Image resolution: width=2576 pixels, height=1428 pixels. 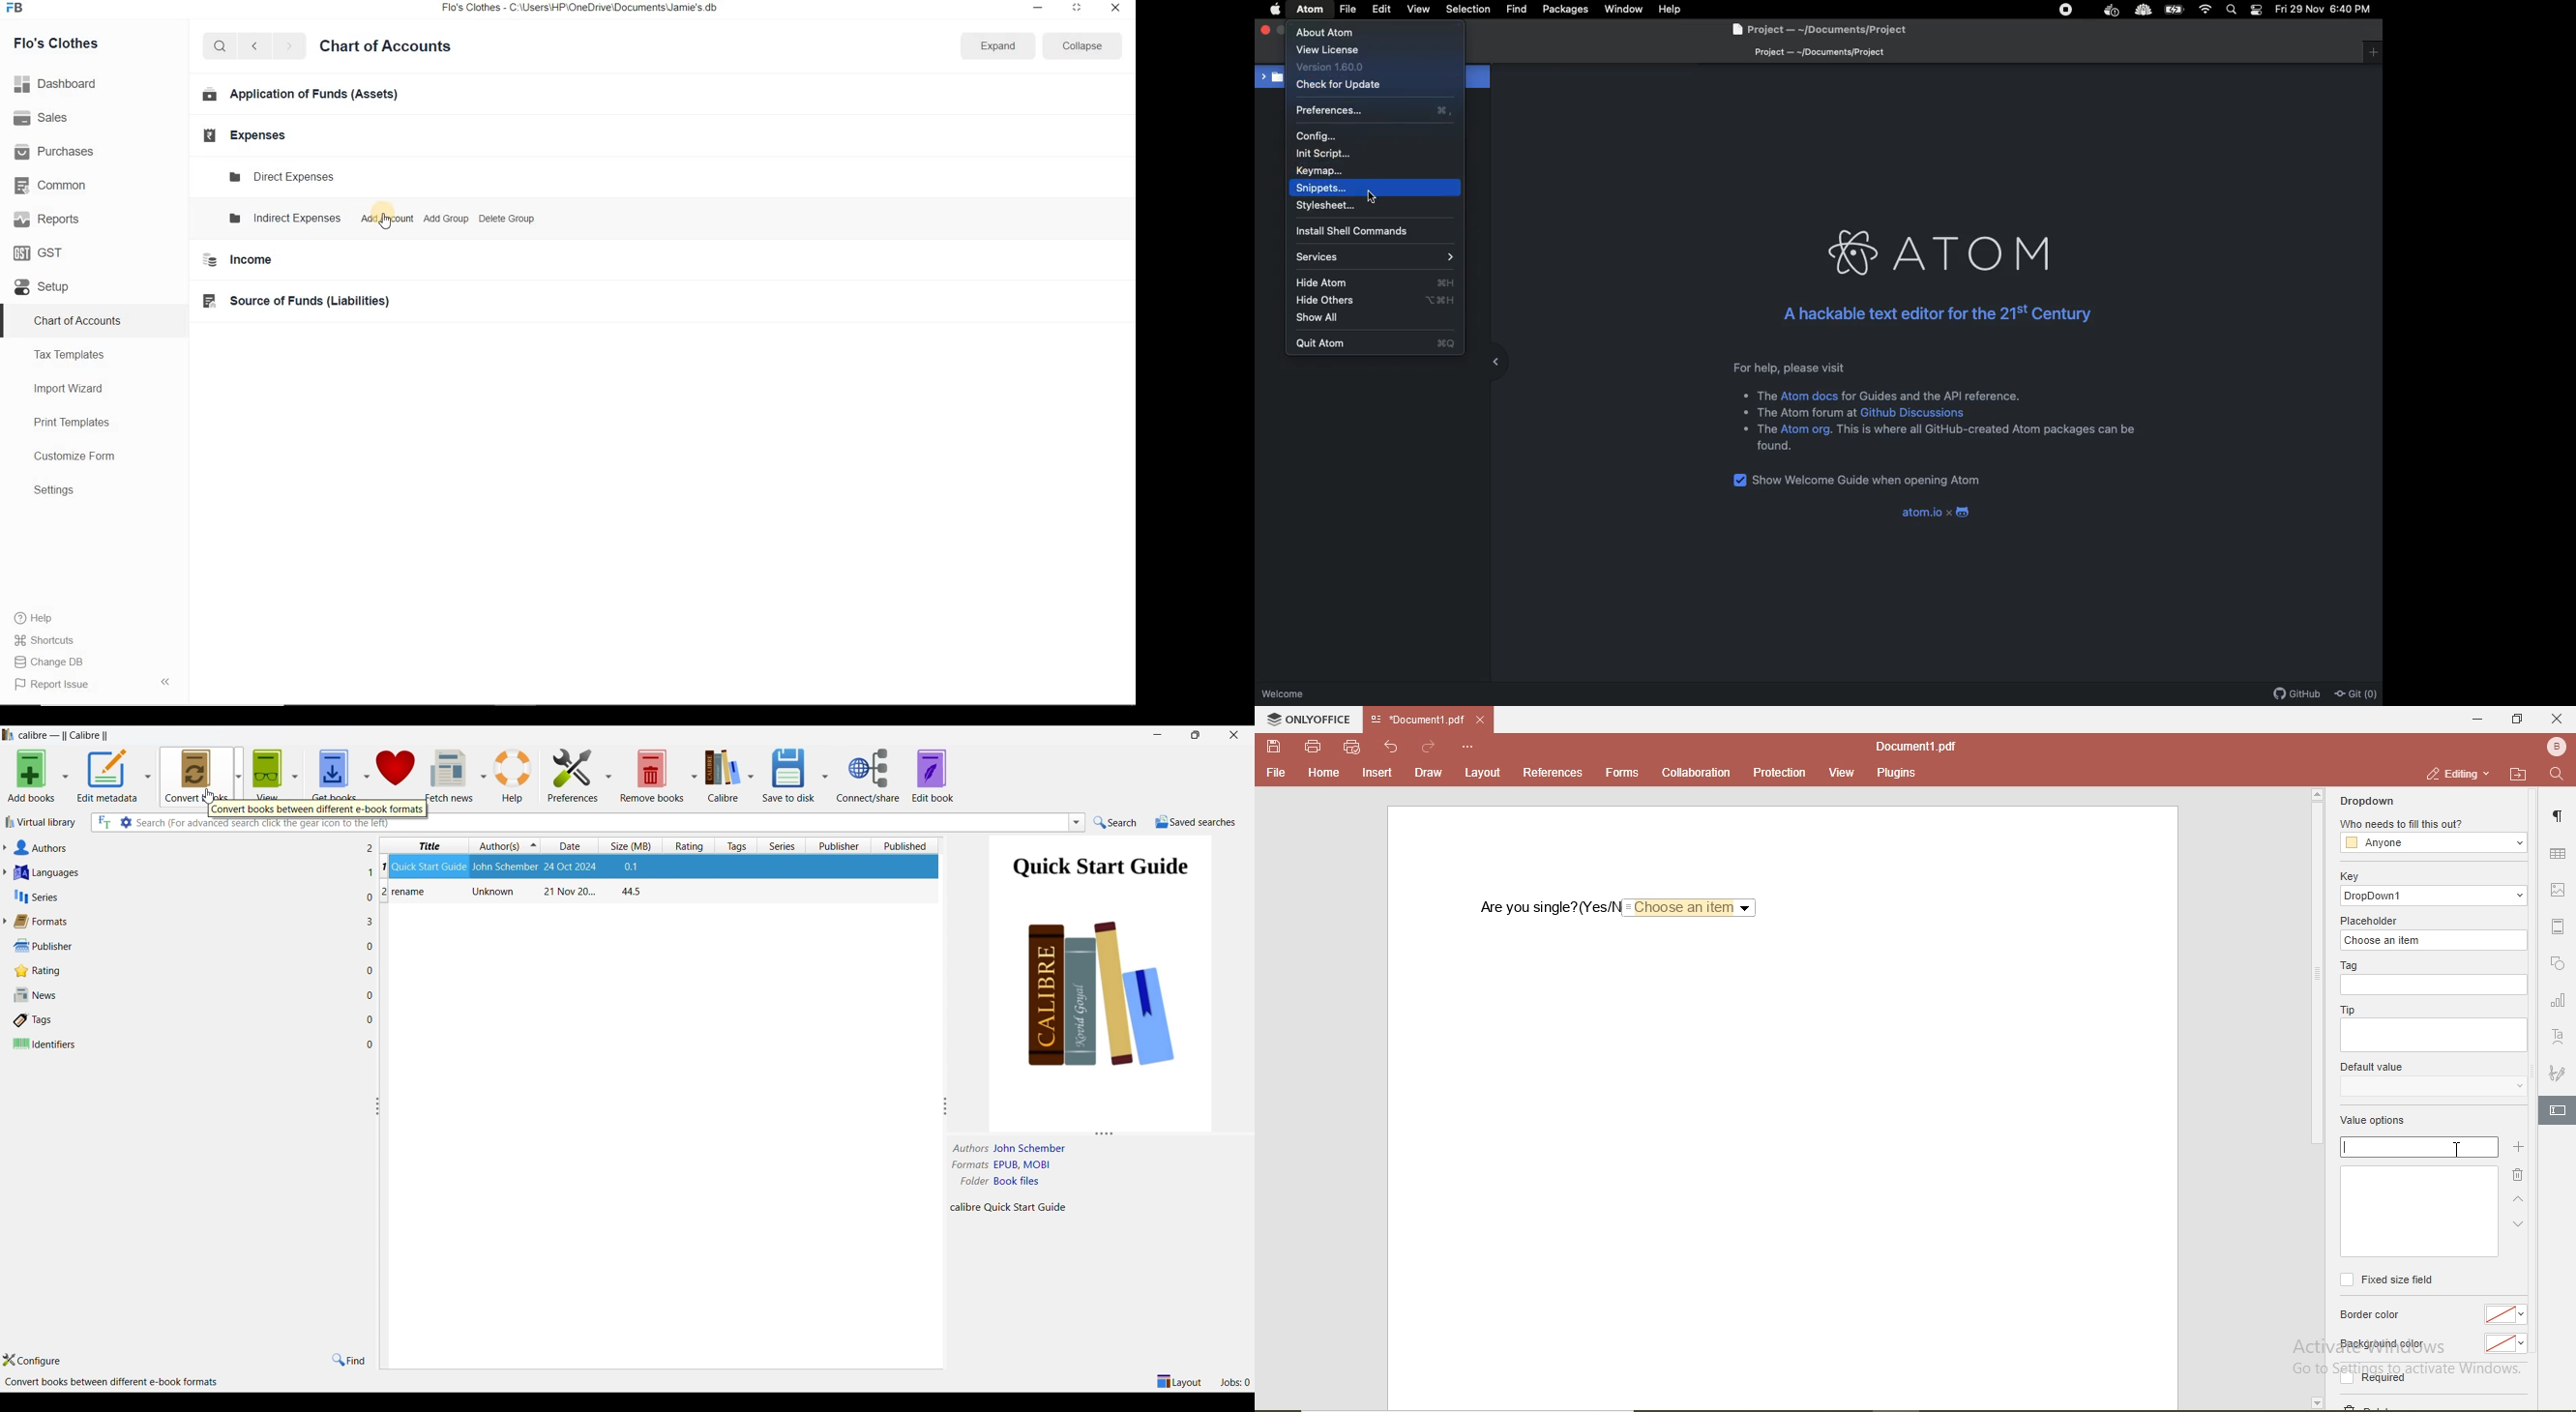 I want to click on Report Issue, so click(x=49, y=685).